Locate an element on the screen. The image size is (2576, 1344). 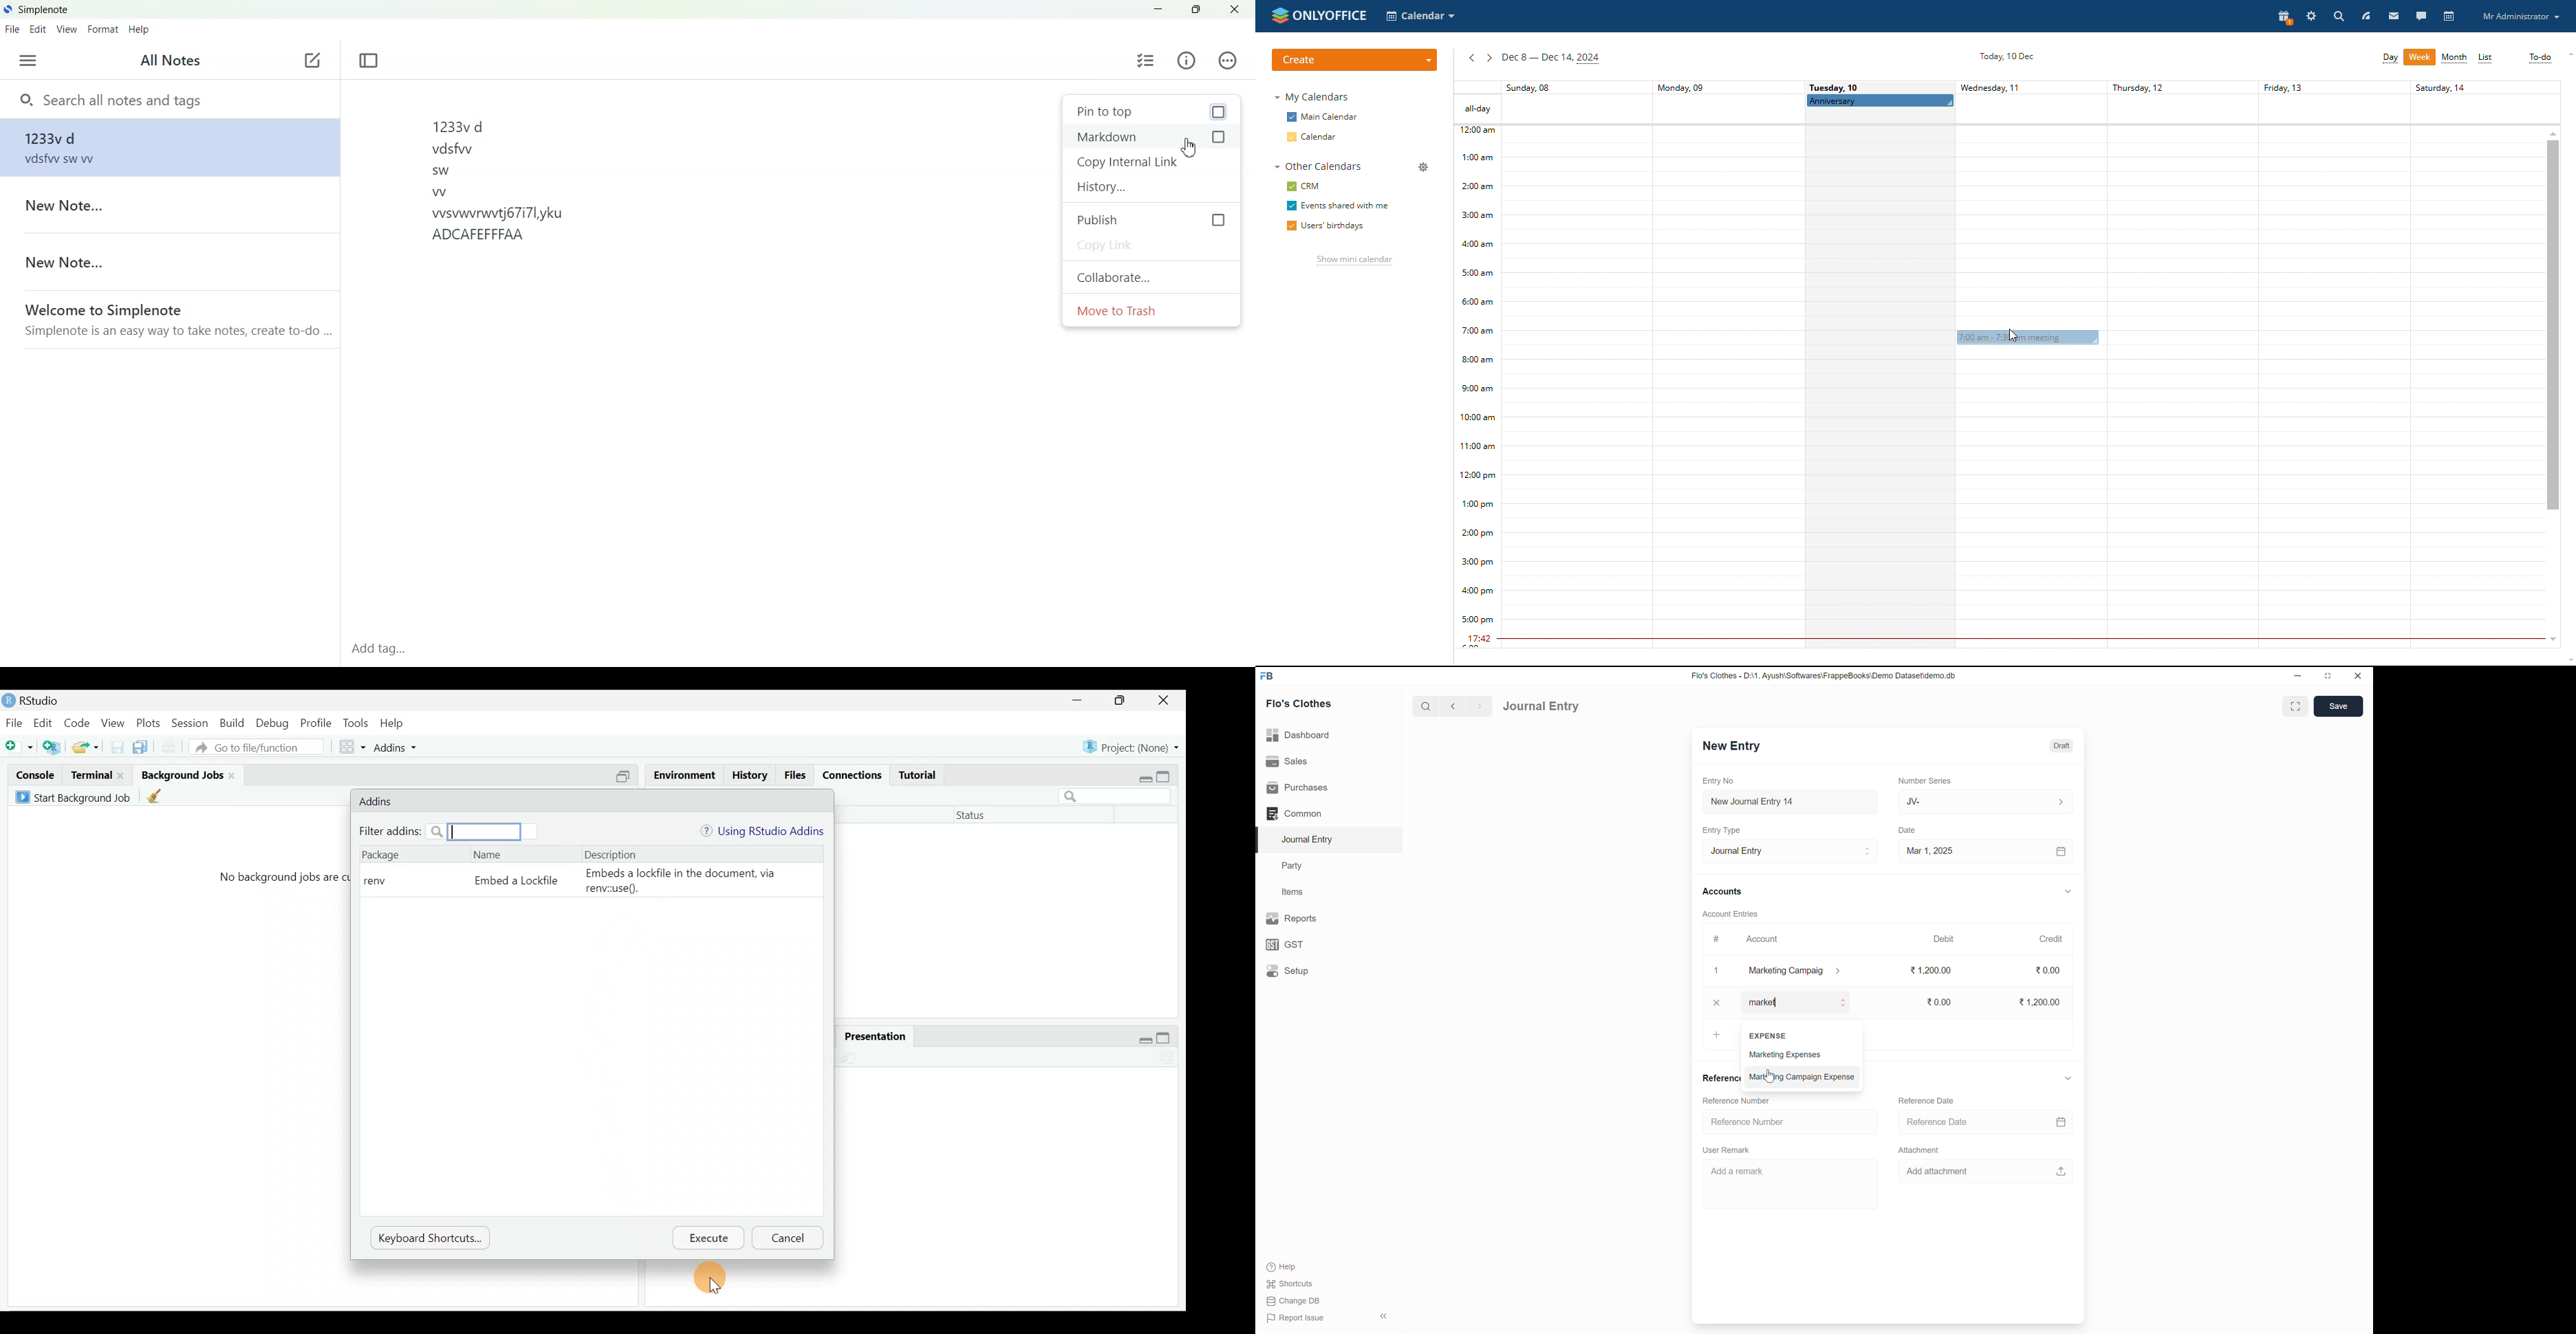
Maximize is located at coordinates (1196, 10).